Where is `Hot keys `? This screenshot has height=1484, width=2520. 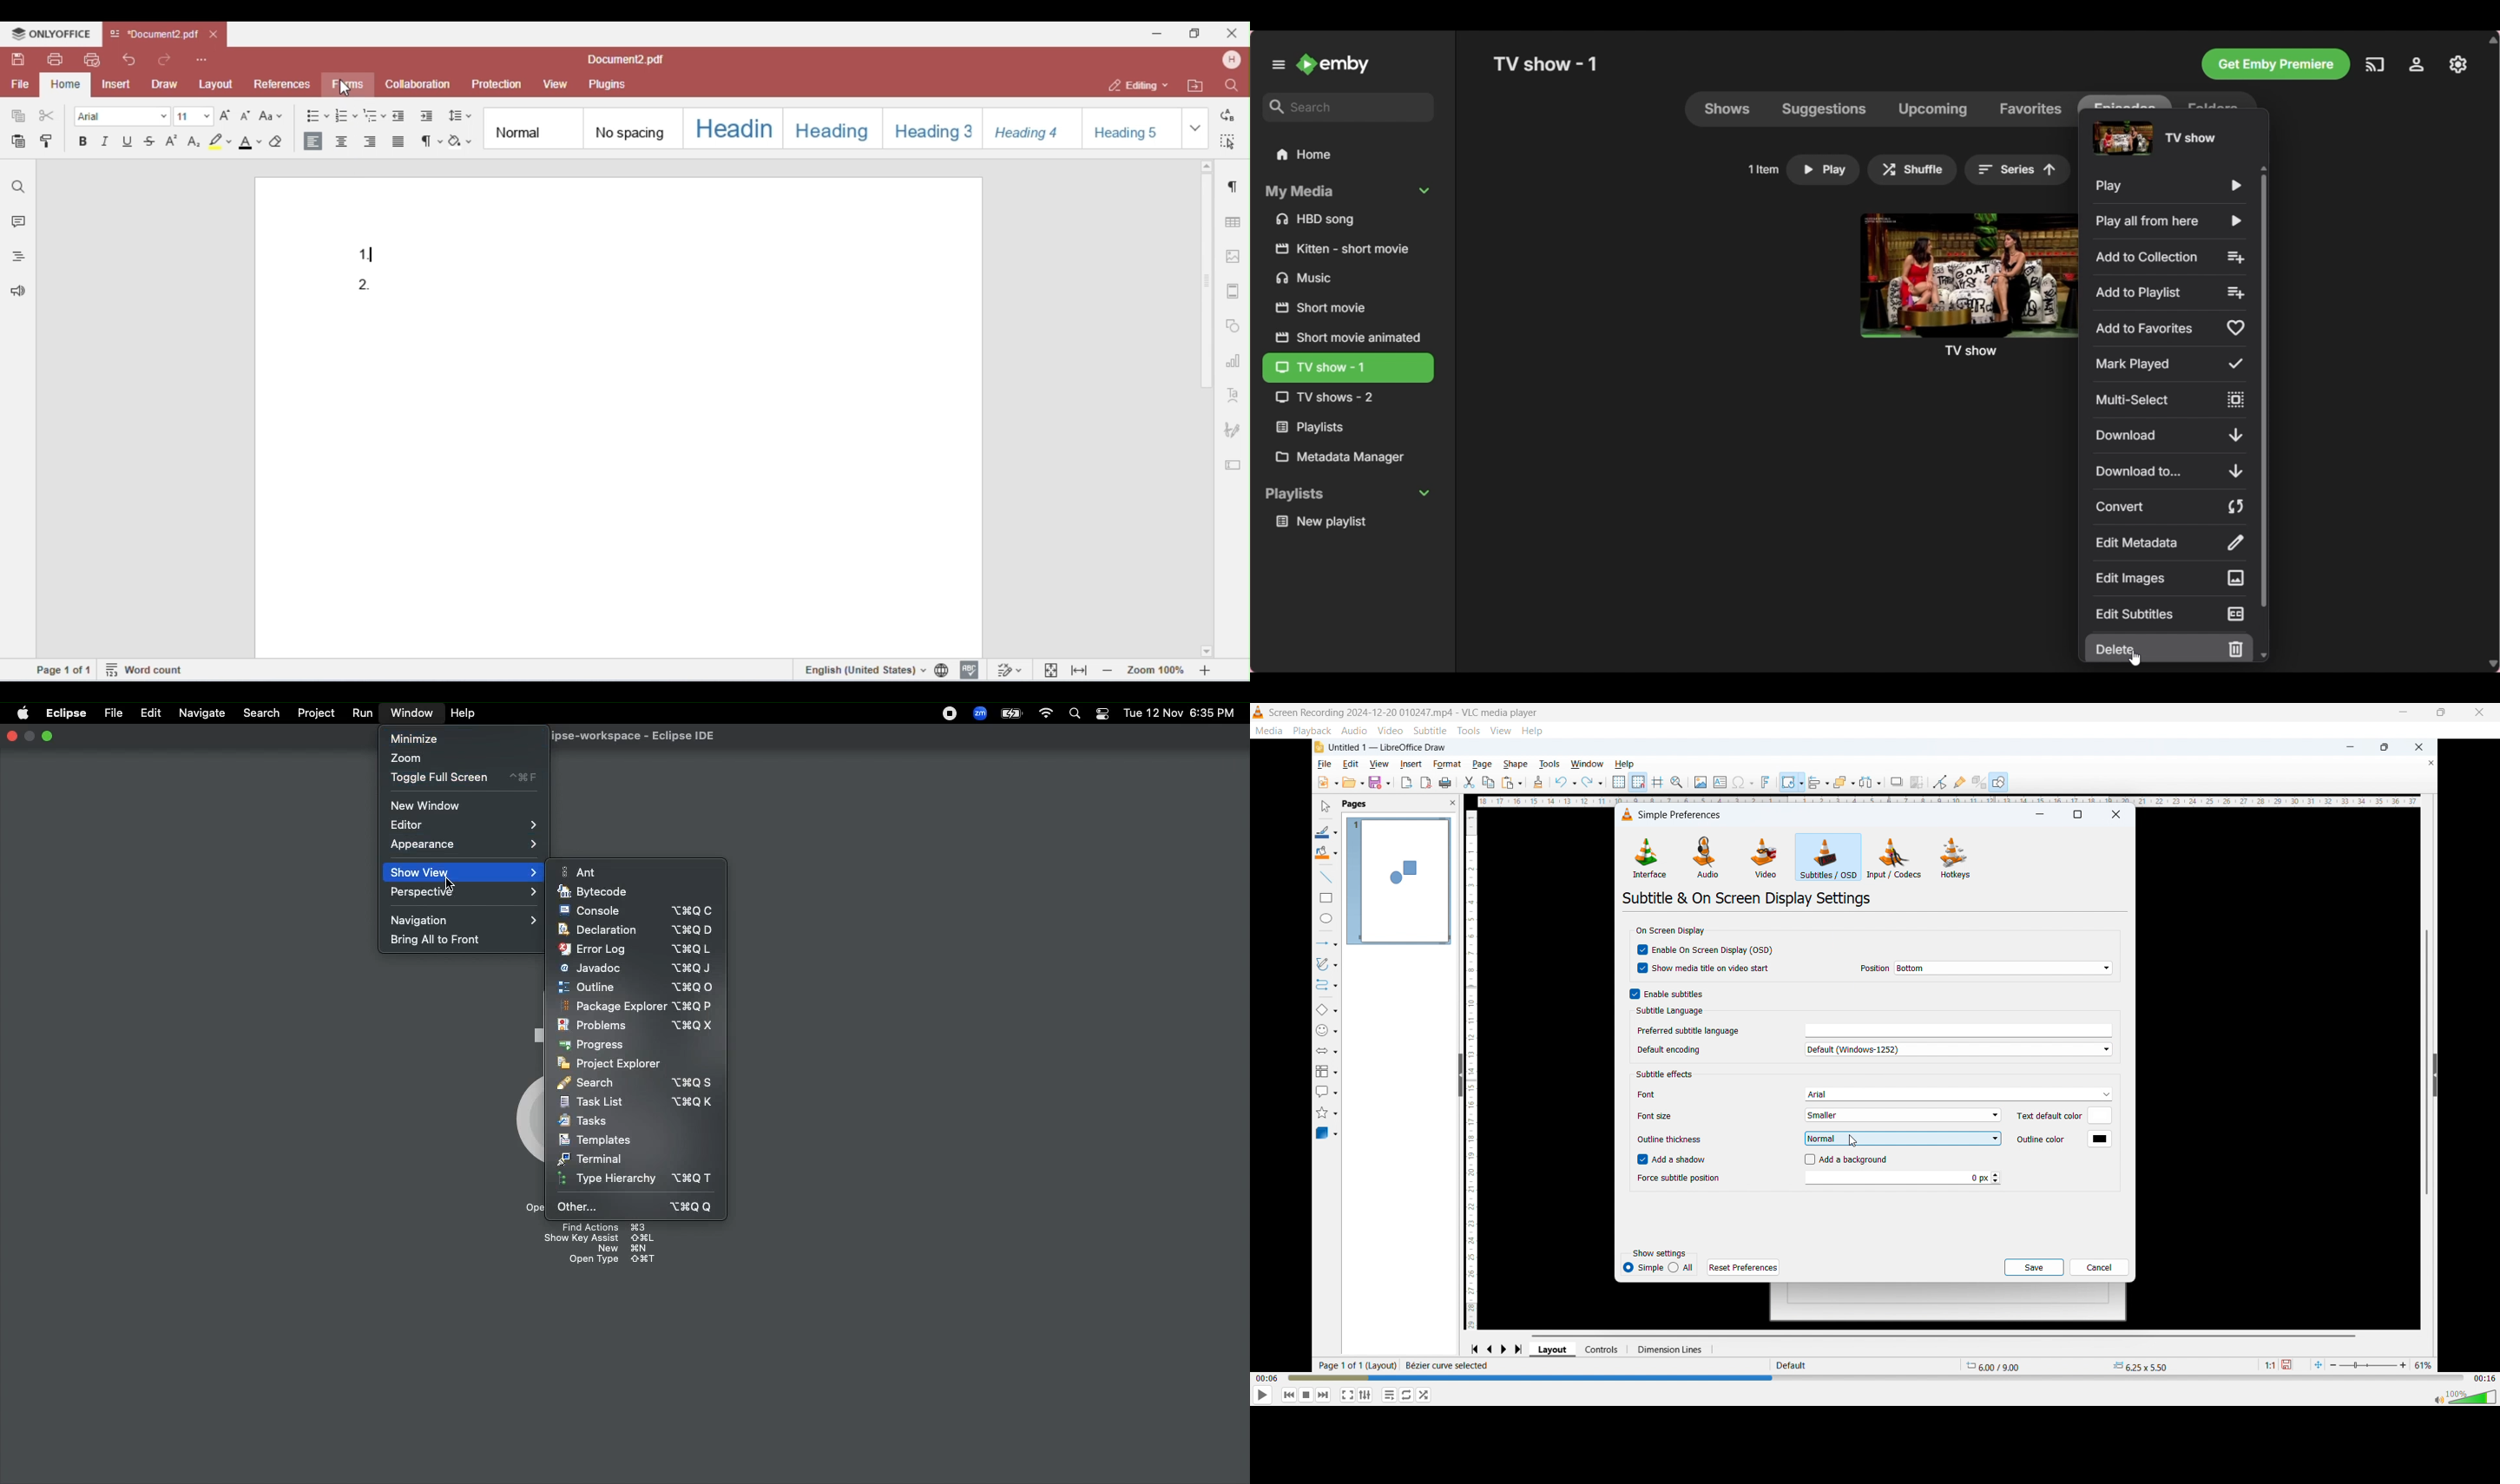 Hot keys  is located at coordinates (1955, 857).